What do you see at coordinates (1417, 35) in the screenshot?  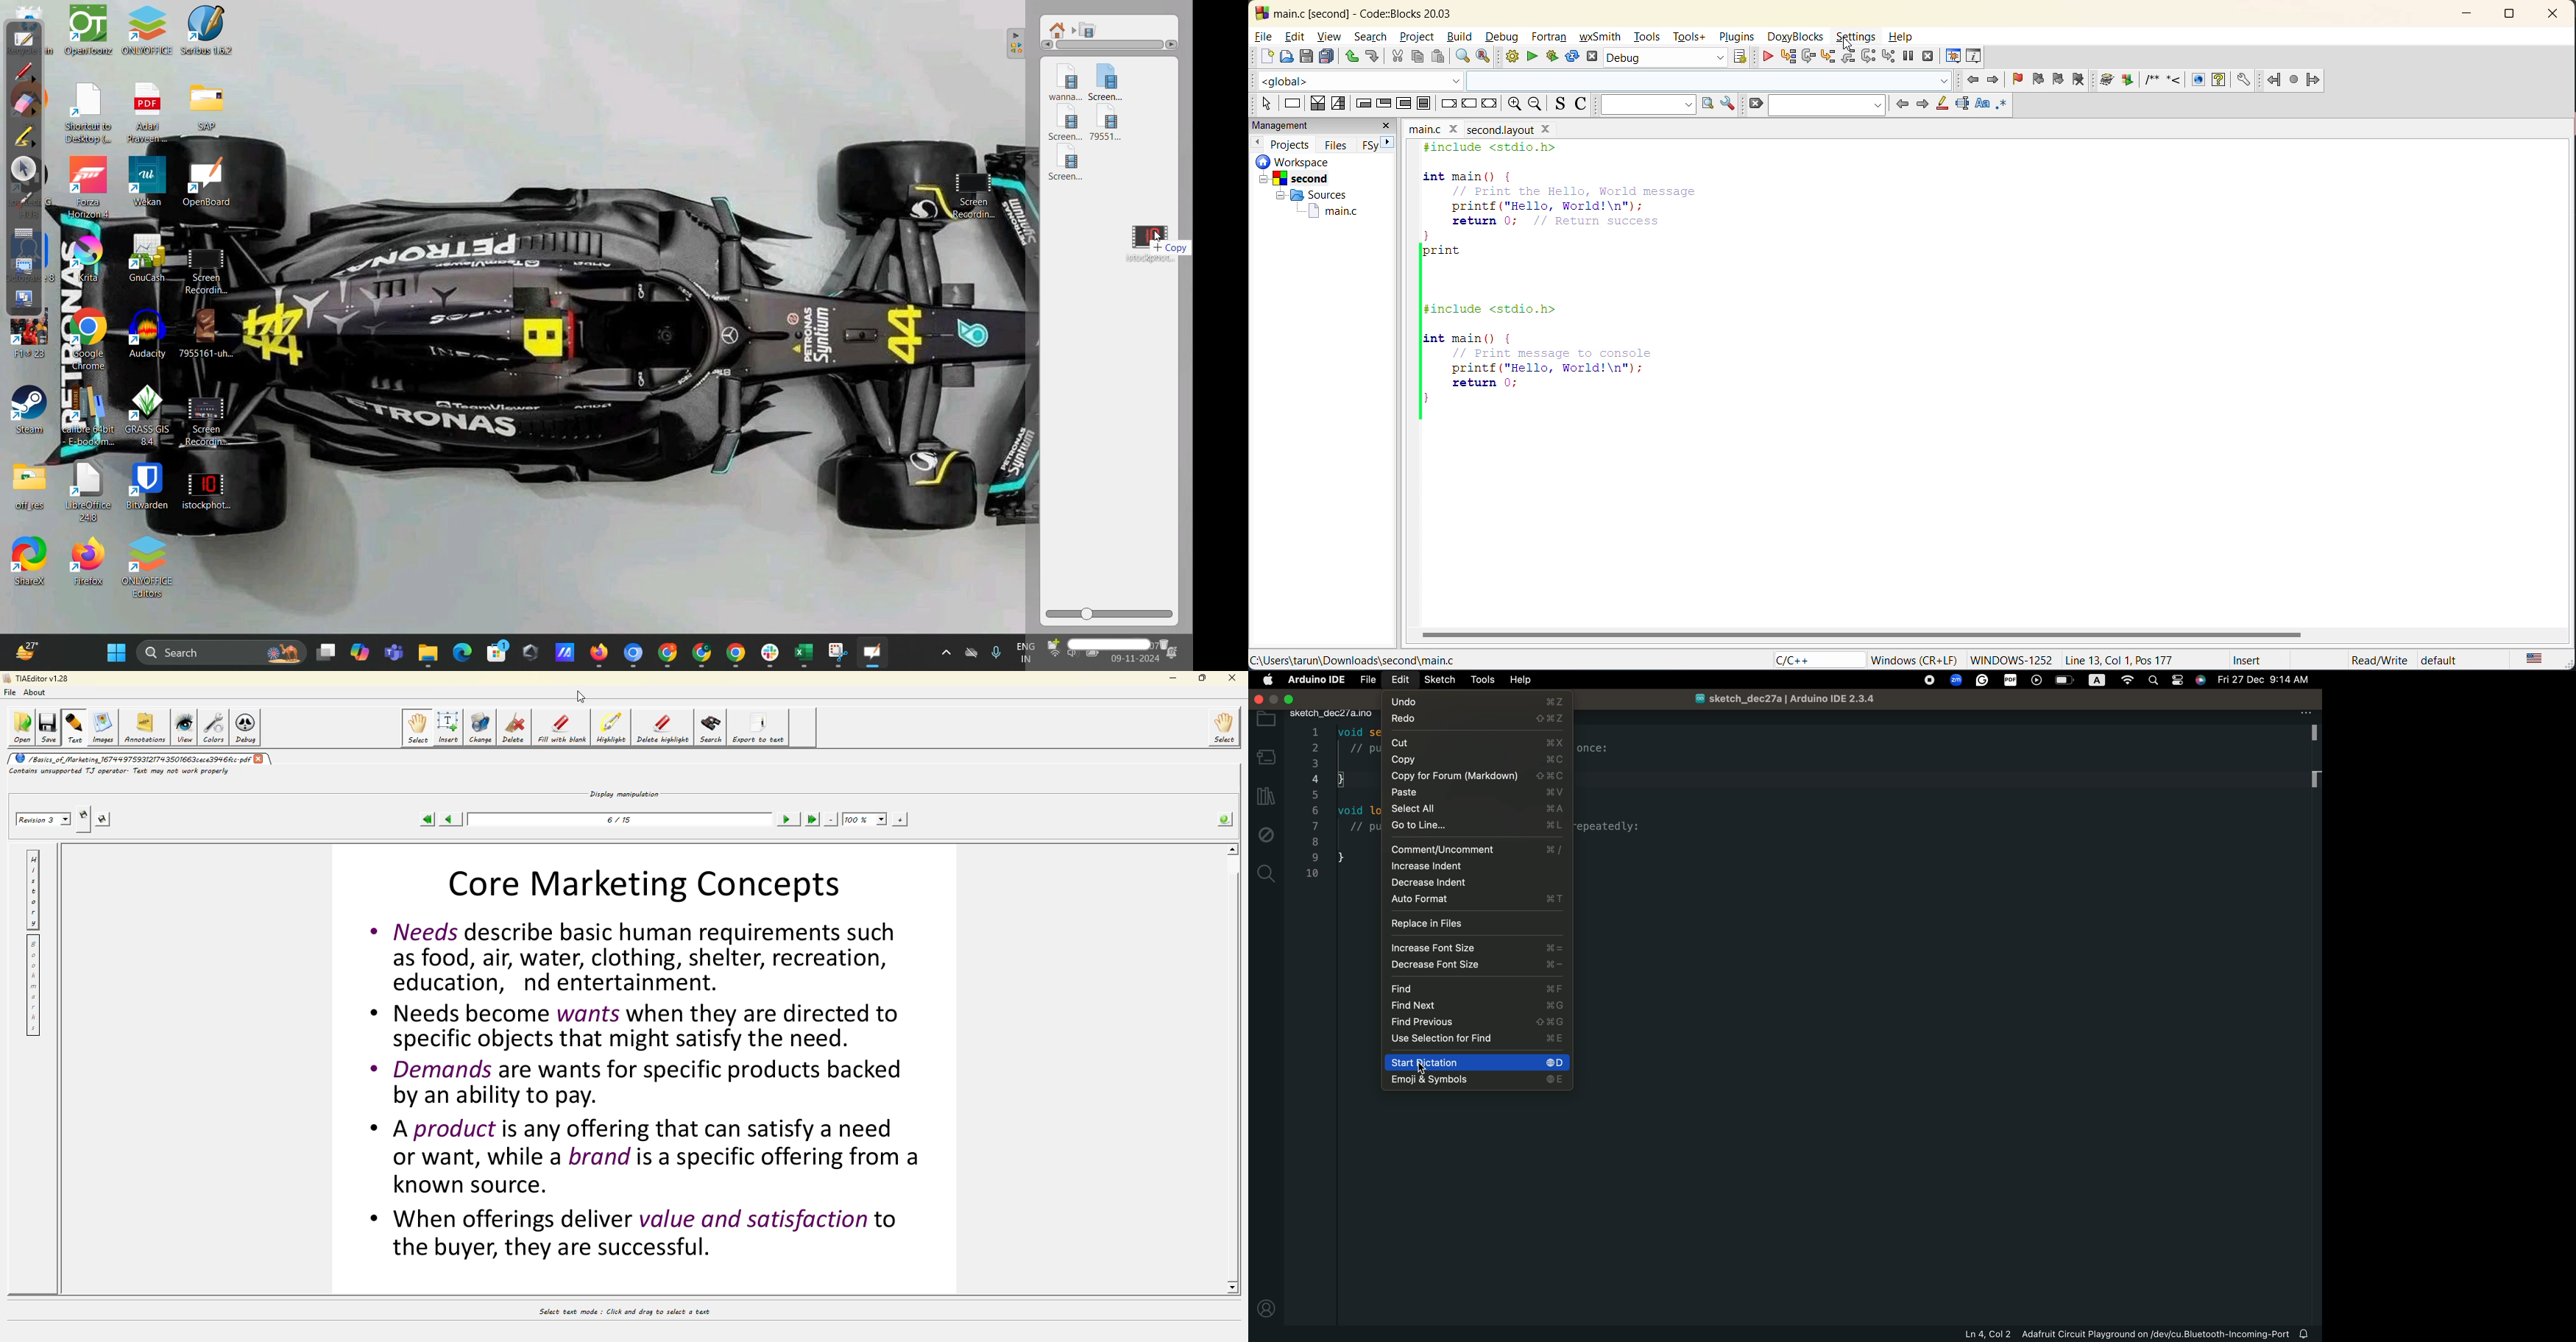 I see `project` at bounding box center [1417, 35].